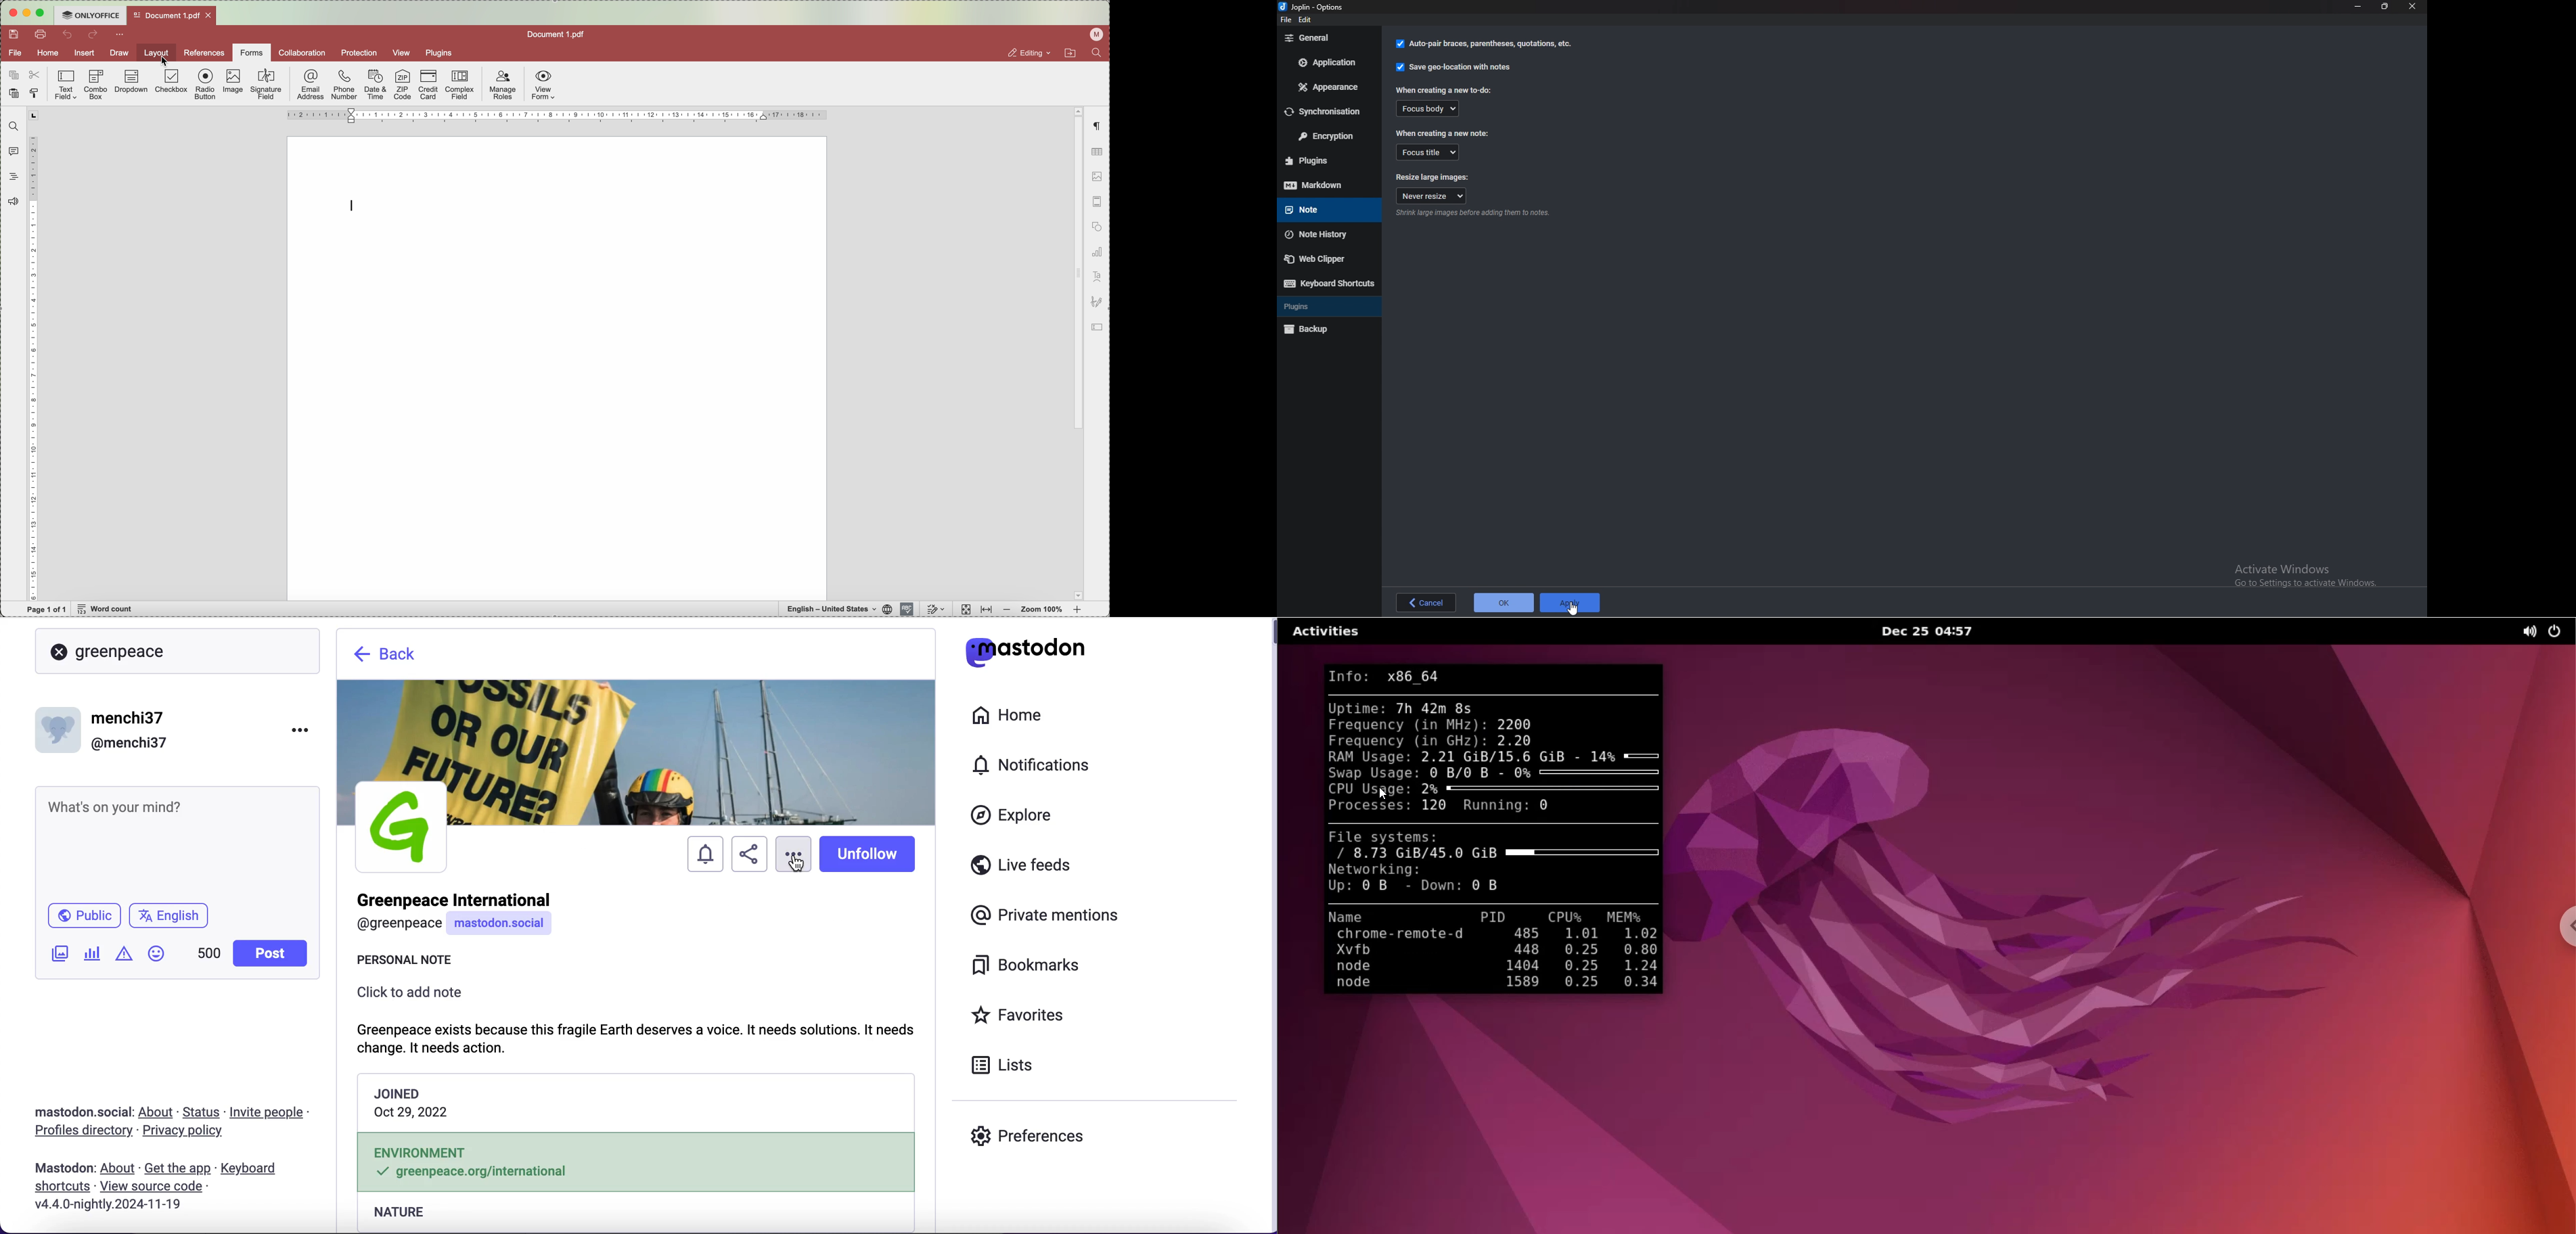 This screenshot has height=1260, width=2576. Describe the element at coordinates (1321, 328) in the screenshot. I see `Back up` at that location.